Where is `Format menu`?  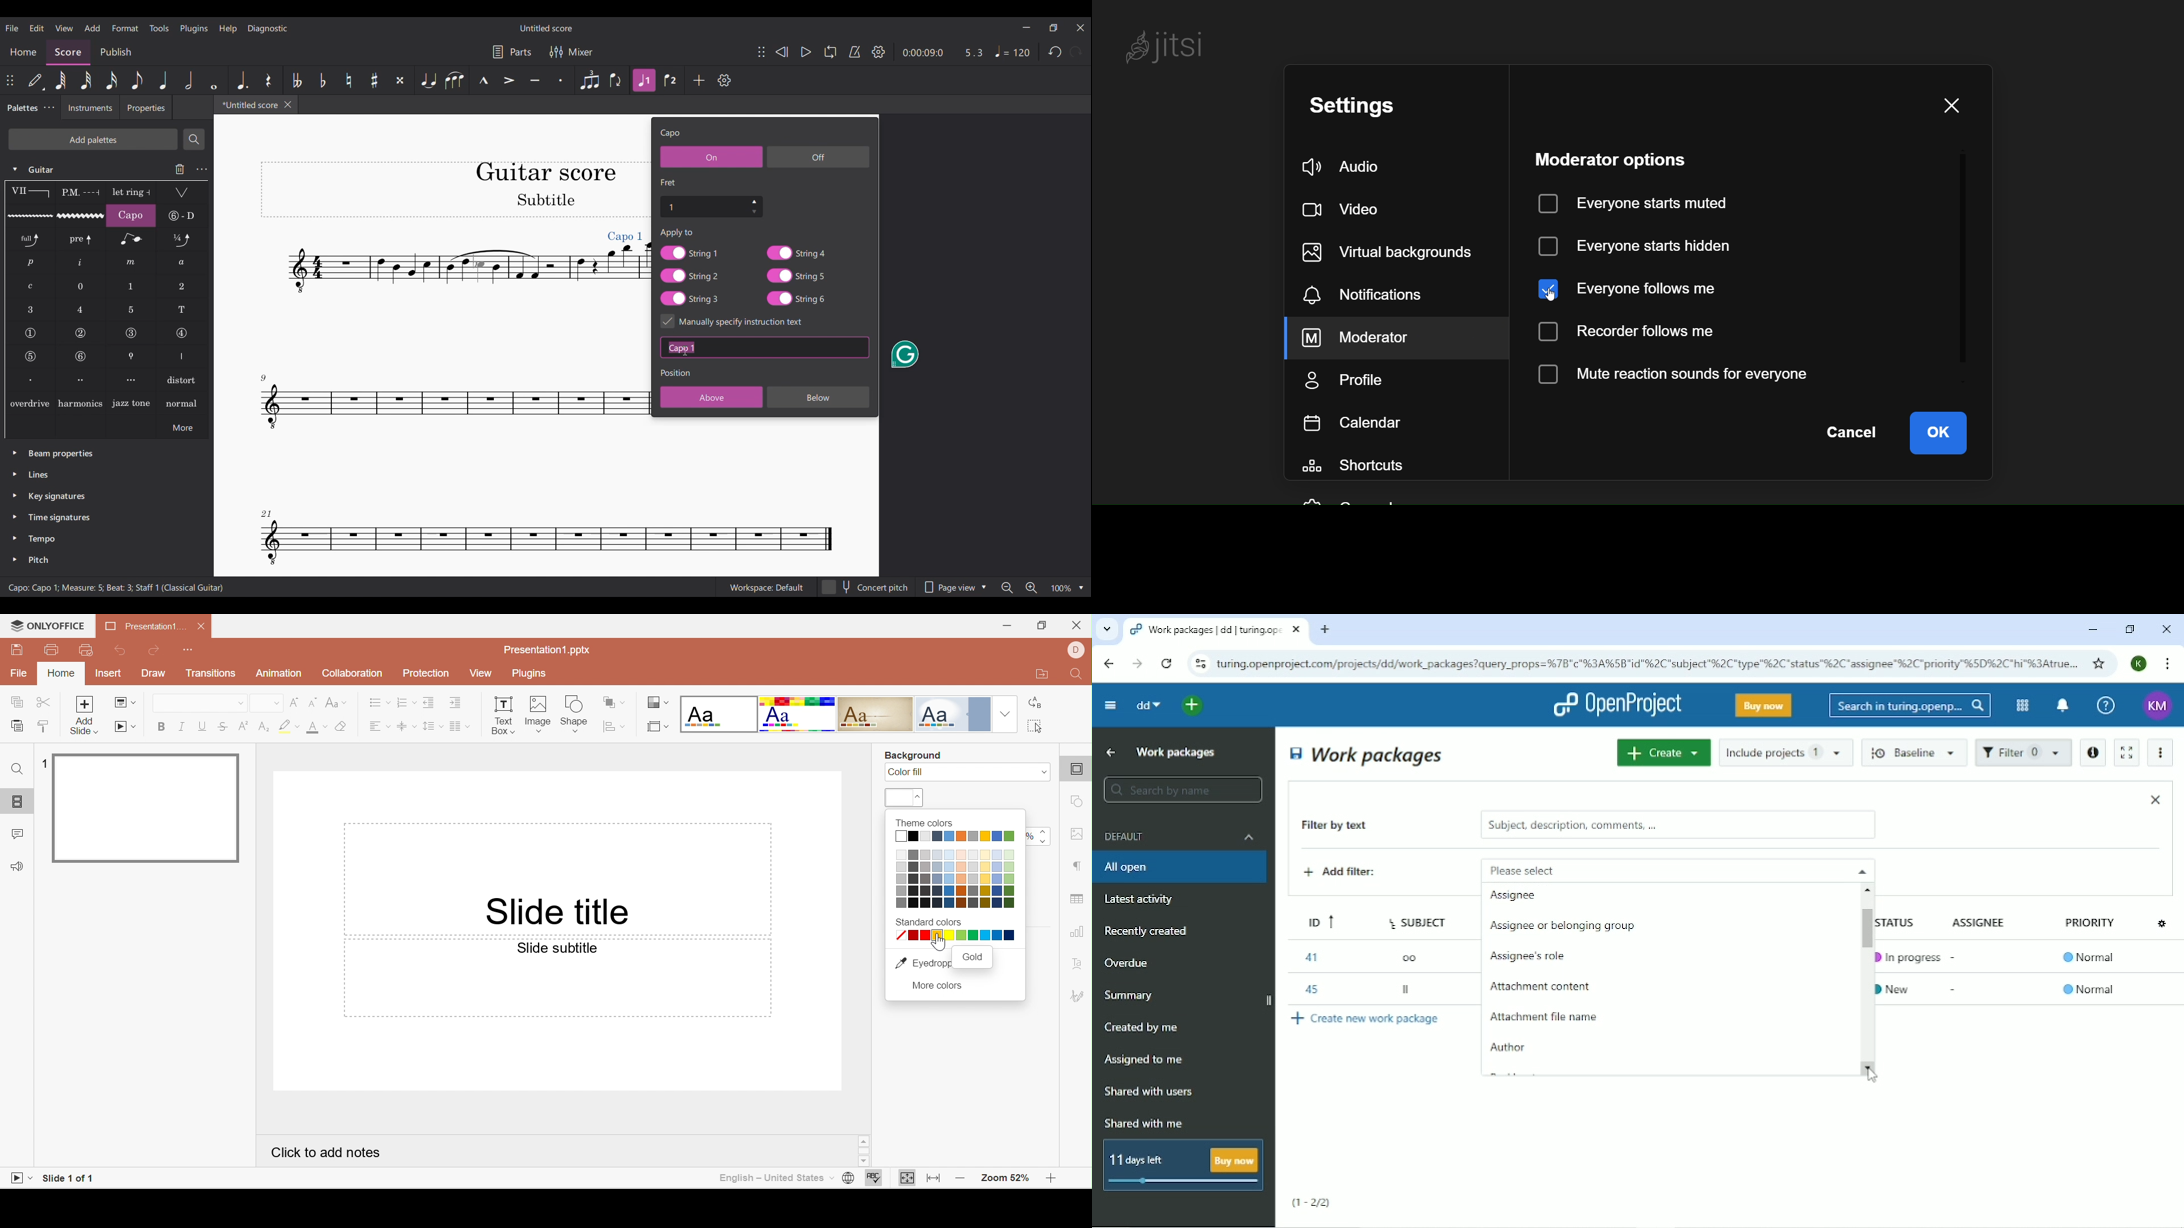
Format menu is located at coordinates (125, 28).